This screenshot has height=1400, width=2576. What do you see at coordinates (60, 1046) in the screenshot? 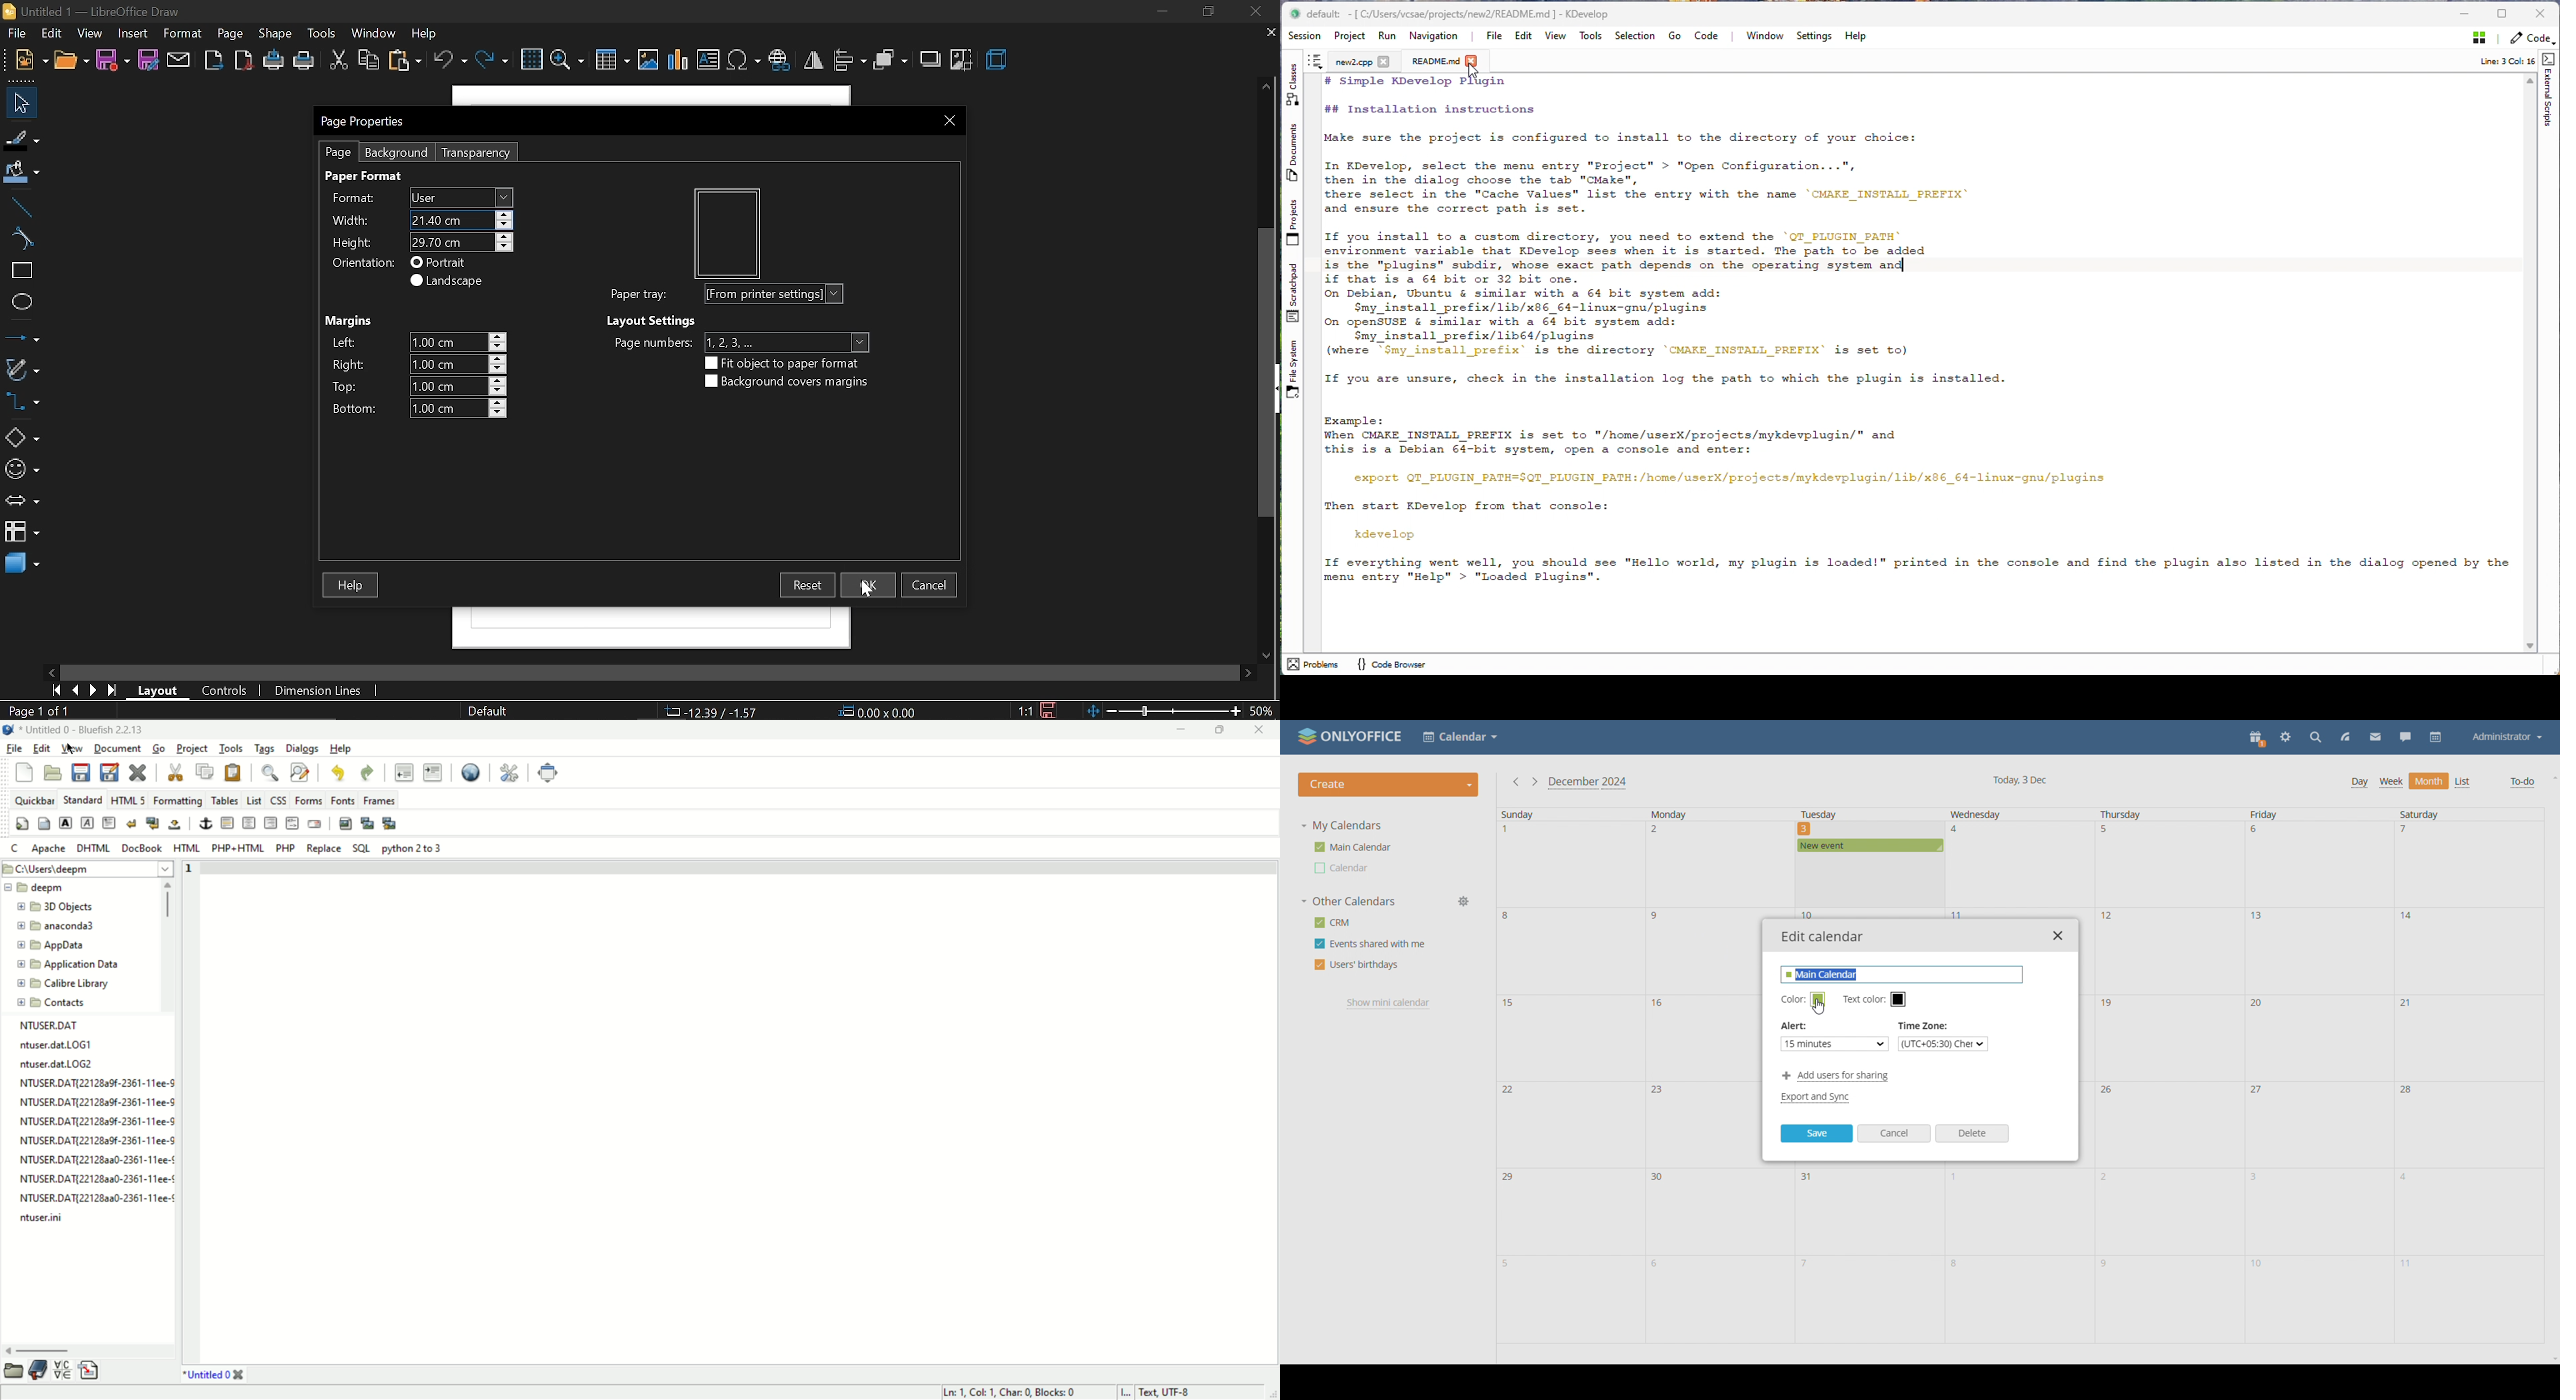
I see `ntuser.dat.LOG1` at bounding box center [60, 1046].